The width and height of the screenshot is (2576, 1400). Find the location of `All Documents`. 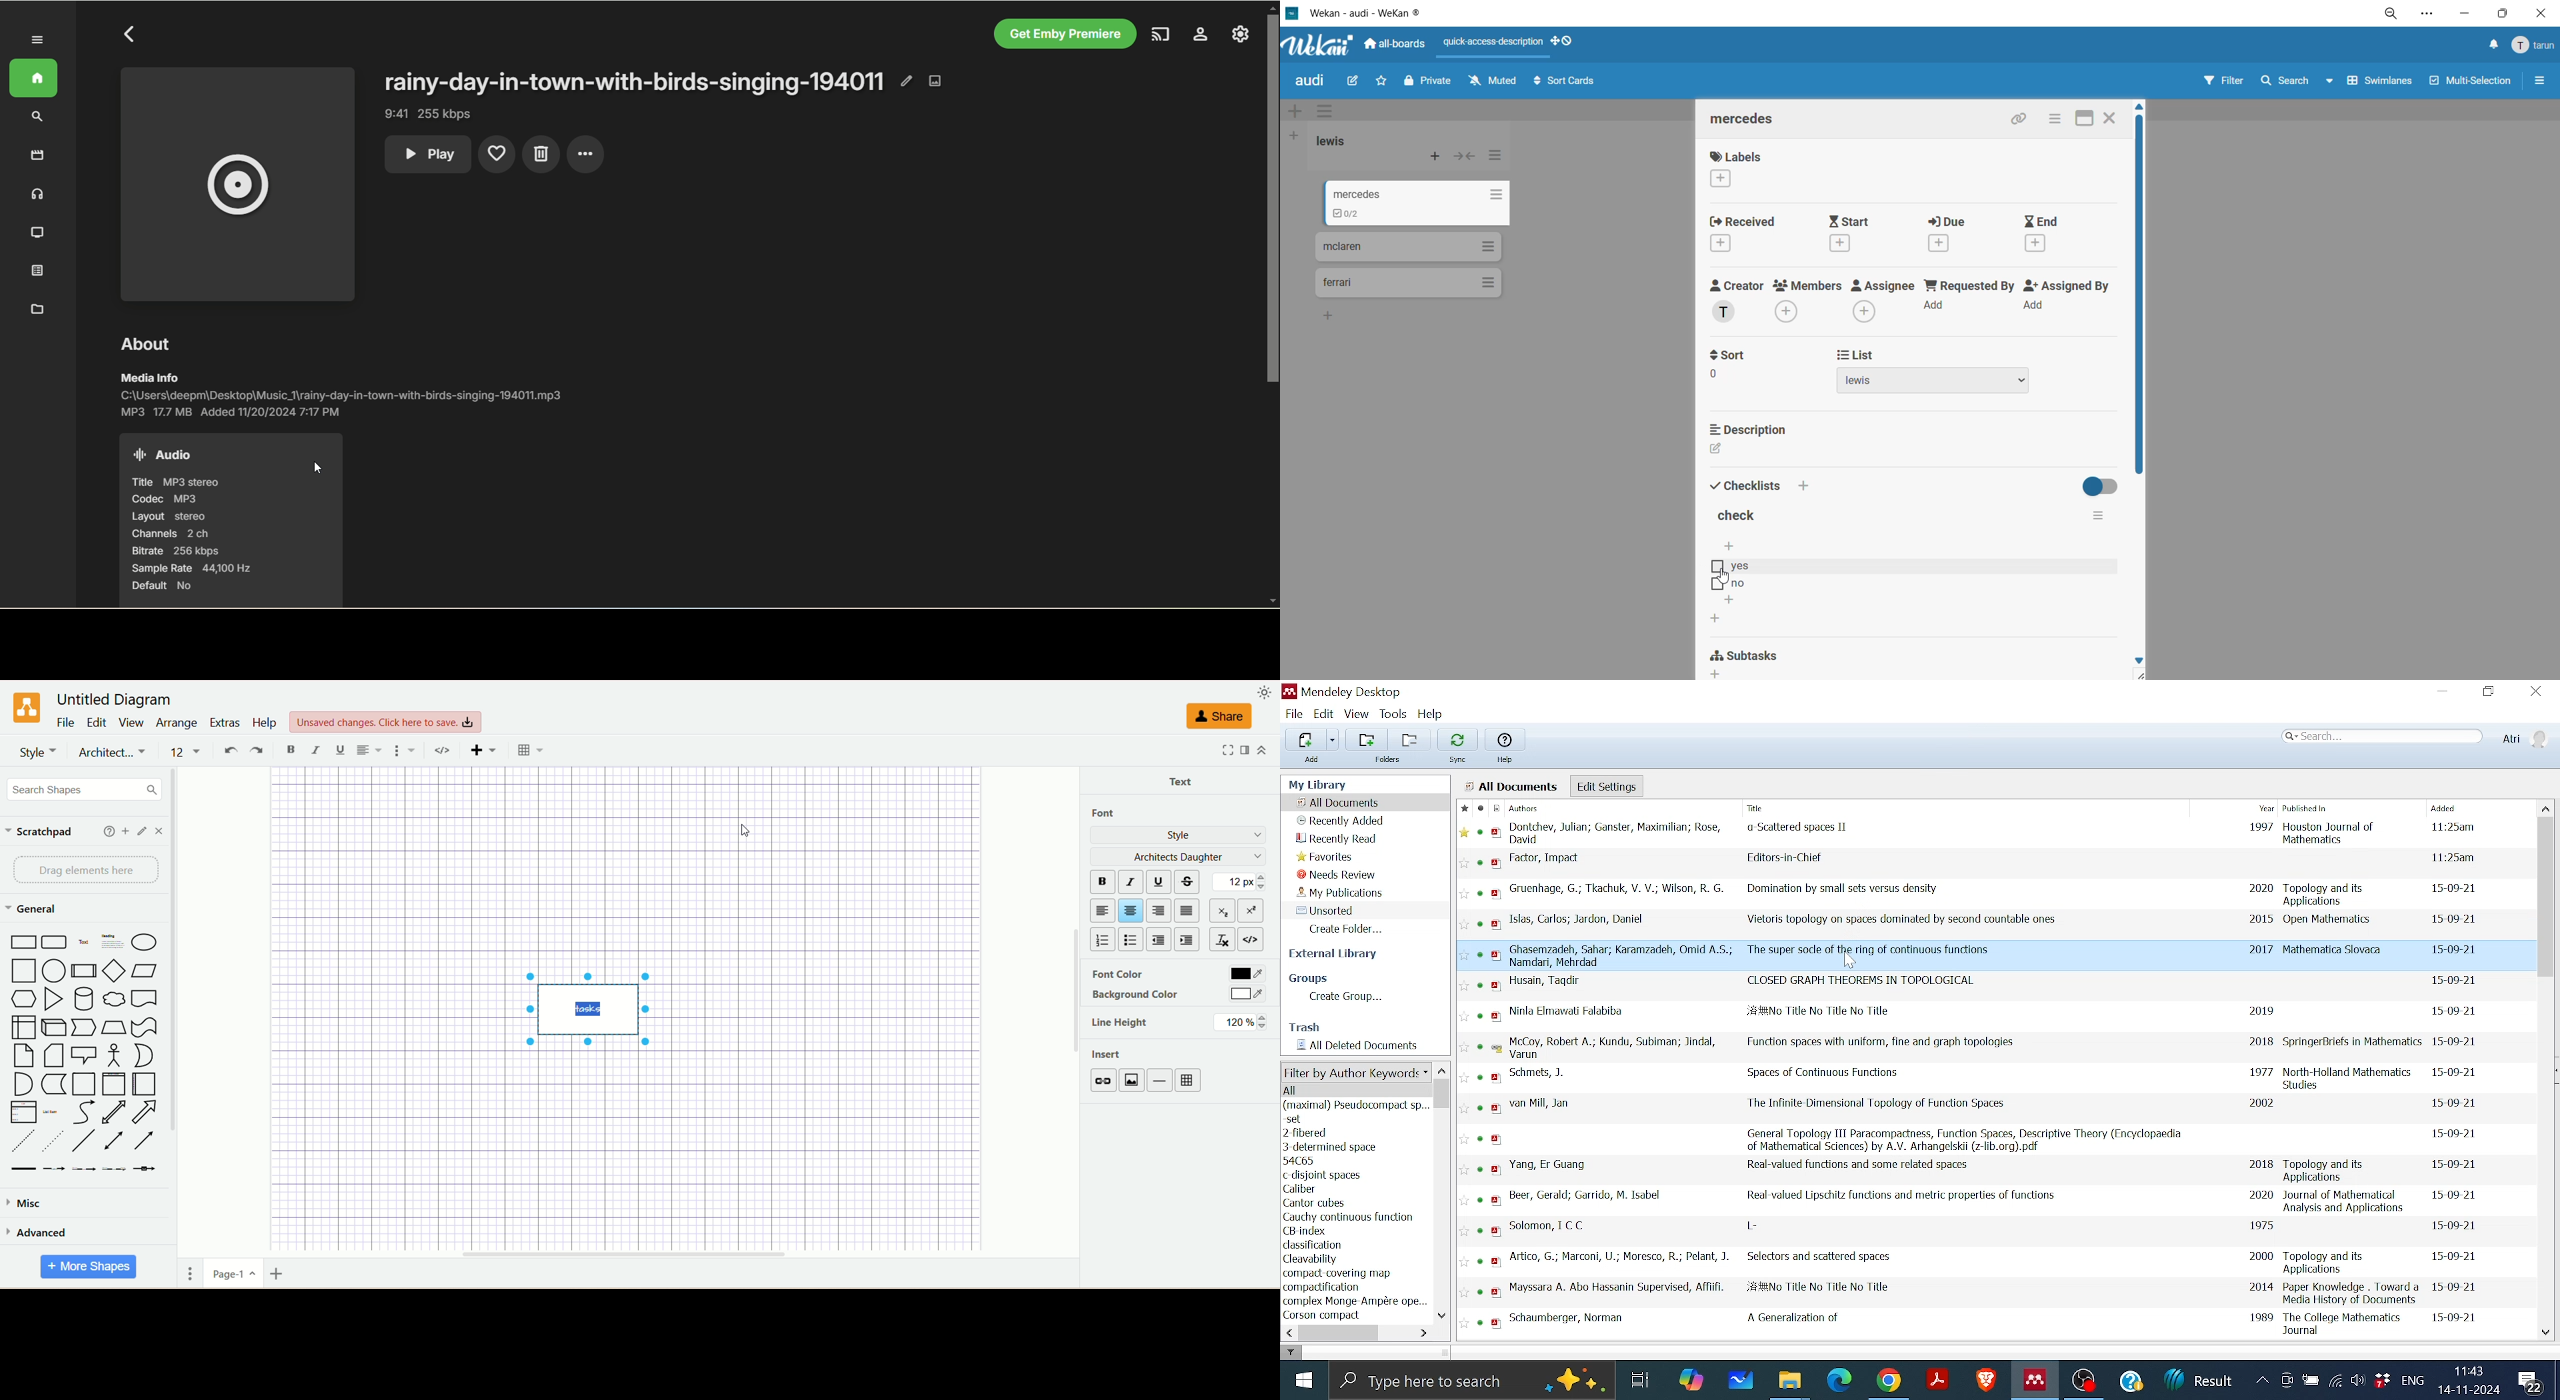

All Documents is located at coordinates (1510, 787).